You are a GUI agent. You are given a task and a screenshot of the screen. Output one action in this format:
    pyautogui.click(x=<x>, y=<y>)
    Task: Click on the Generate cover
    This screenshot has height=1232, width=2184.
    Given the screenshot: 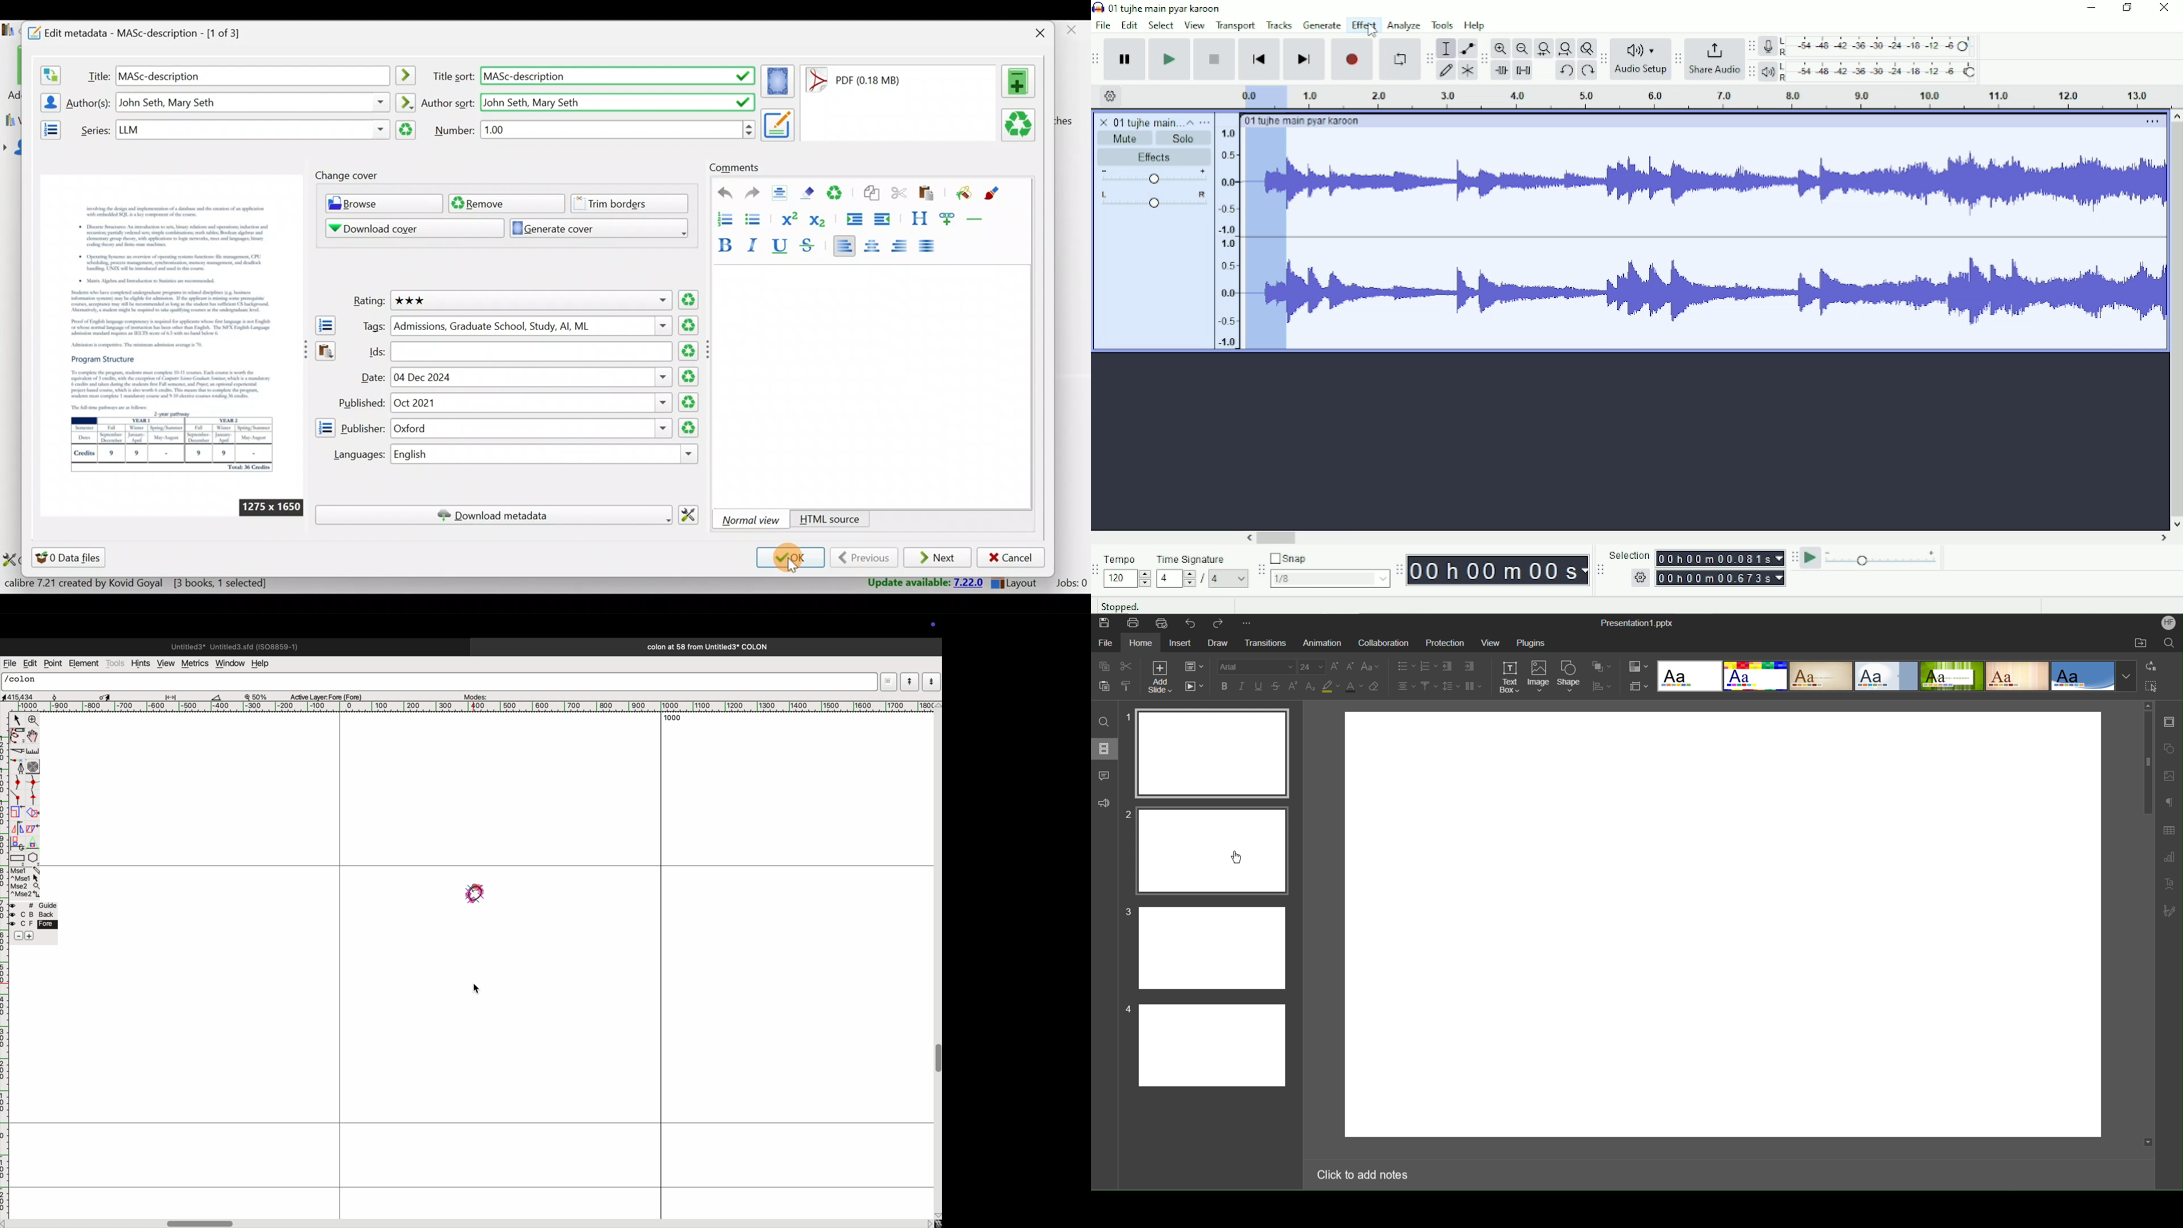 What is the action you would take?
    pyautogui.click(x=595, y=227)
    